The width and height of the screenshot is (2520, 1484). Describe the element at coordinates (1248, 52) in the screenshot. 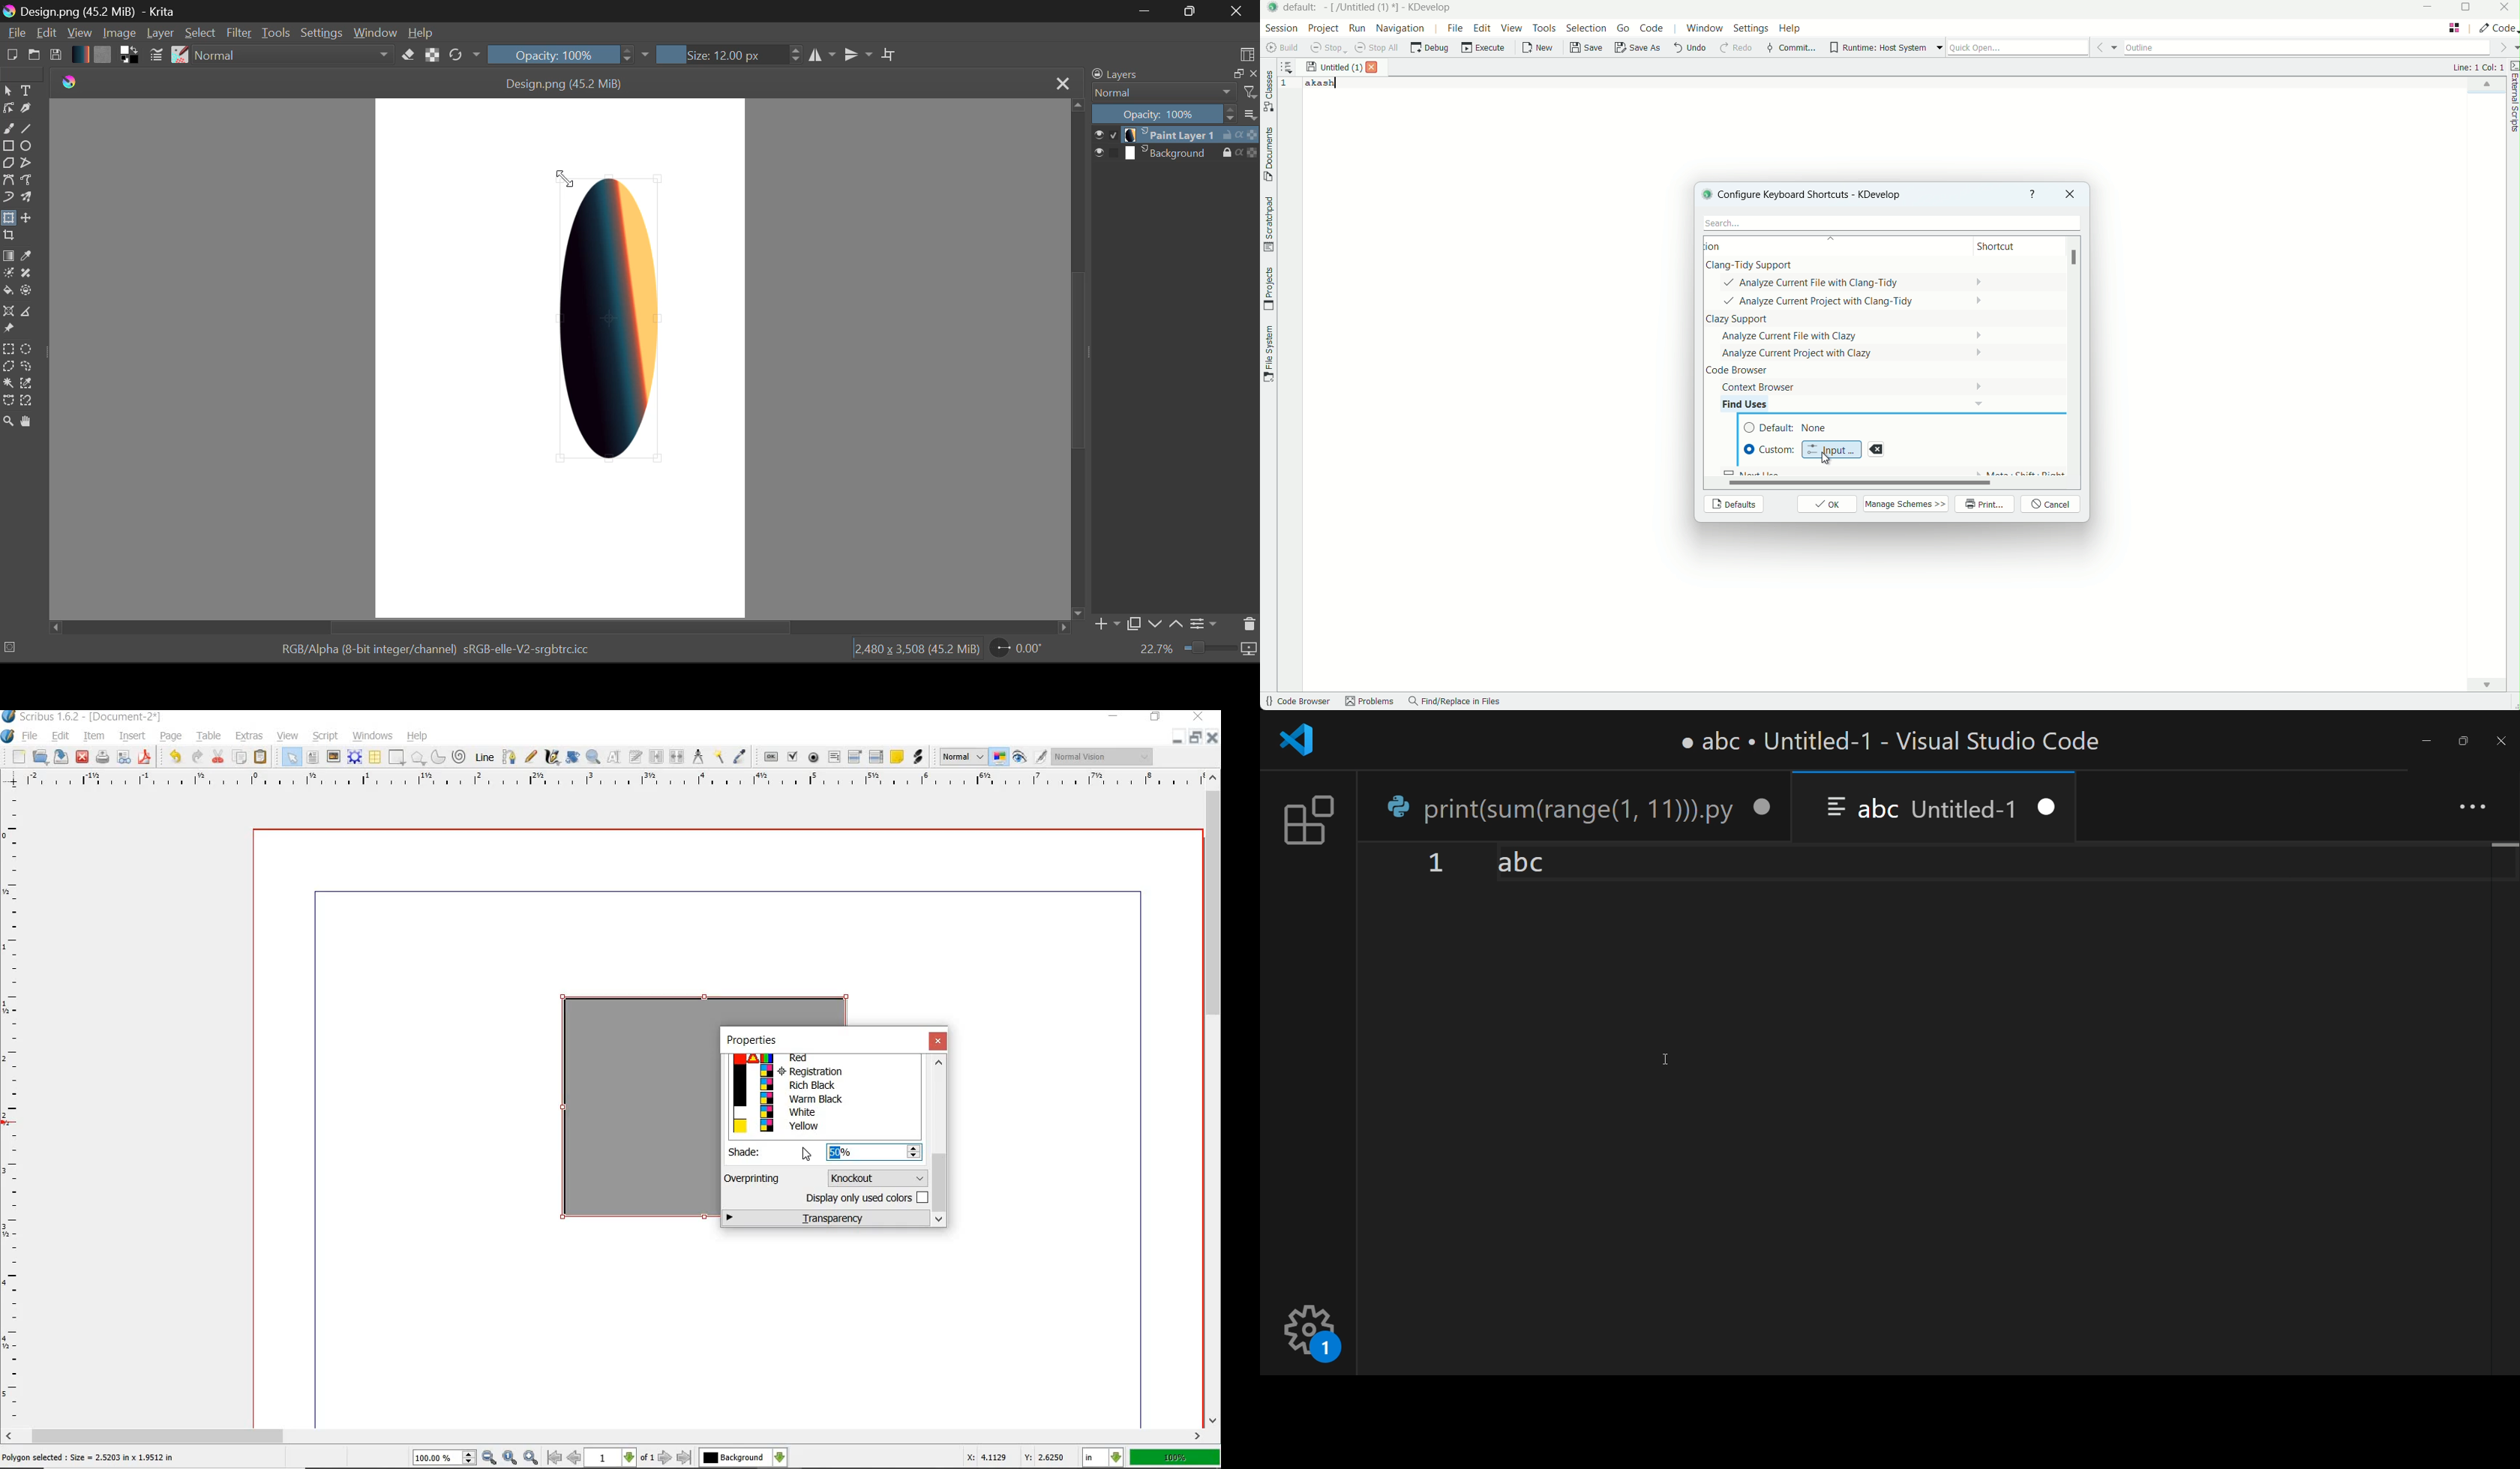

I see `Choose Workspace` at that location.